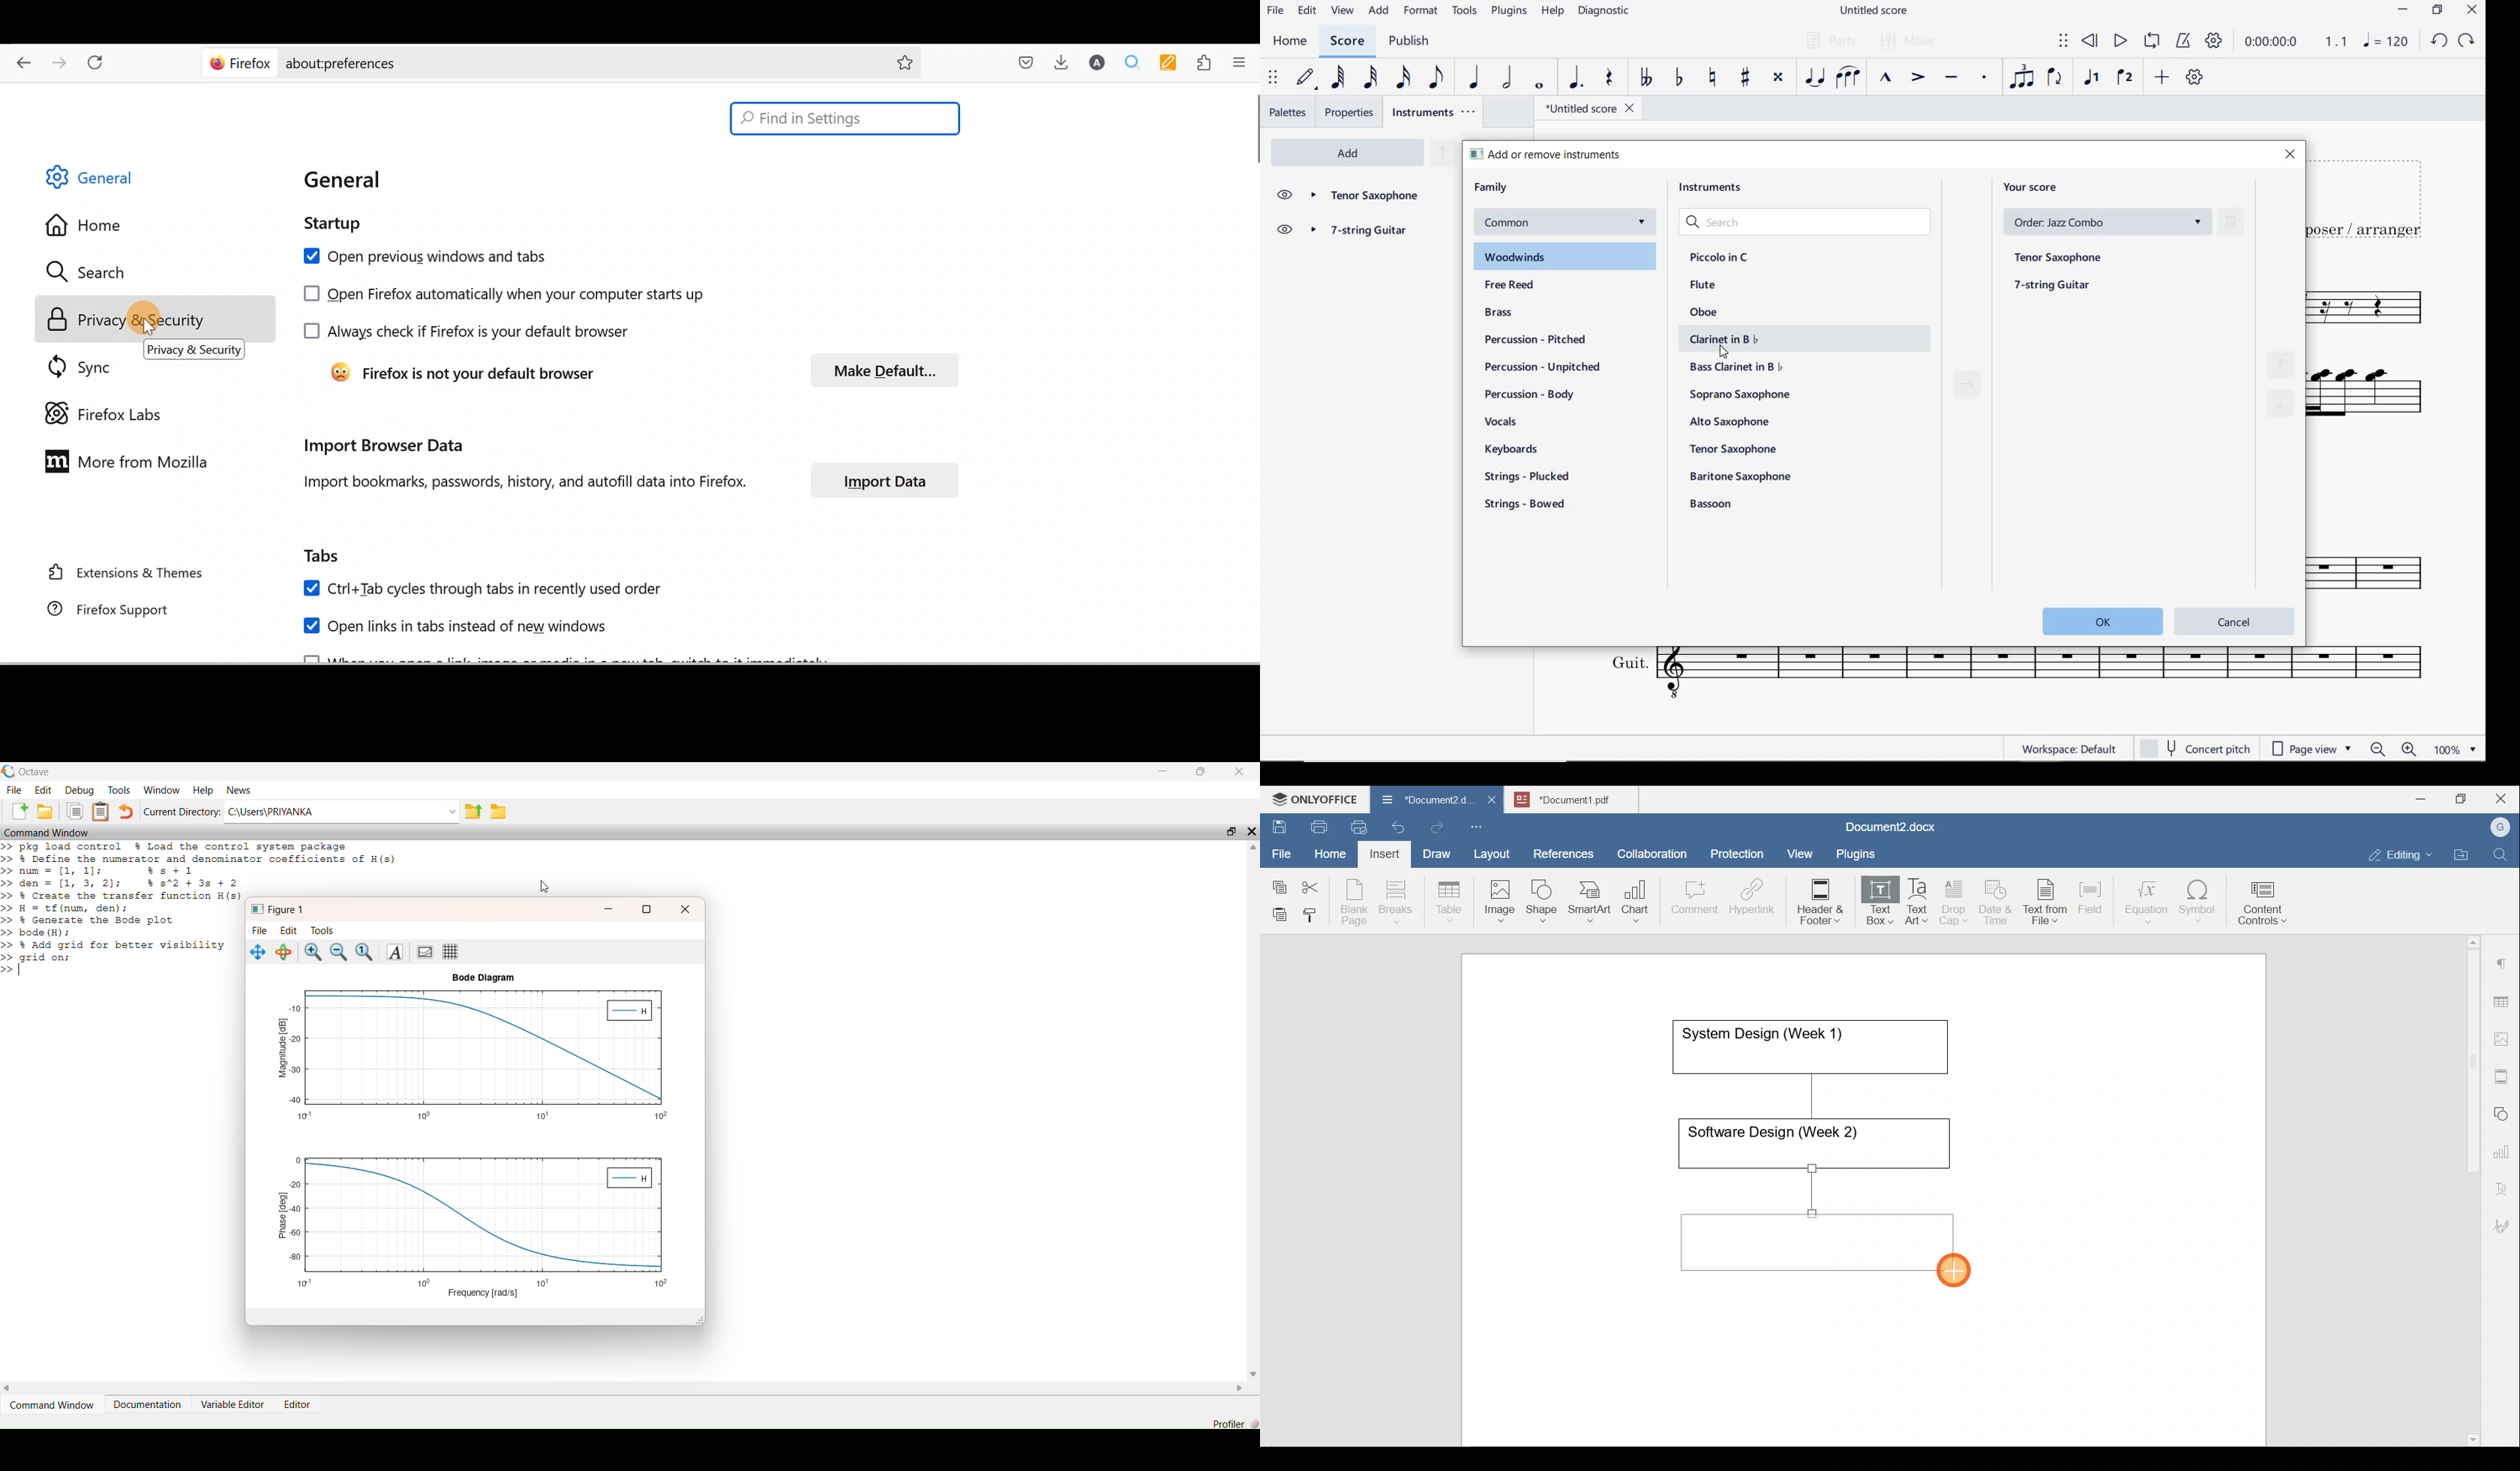  I want to click on TOGGLE SHARP, so click(1747, 79).